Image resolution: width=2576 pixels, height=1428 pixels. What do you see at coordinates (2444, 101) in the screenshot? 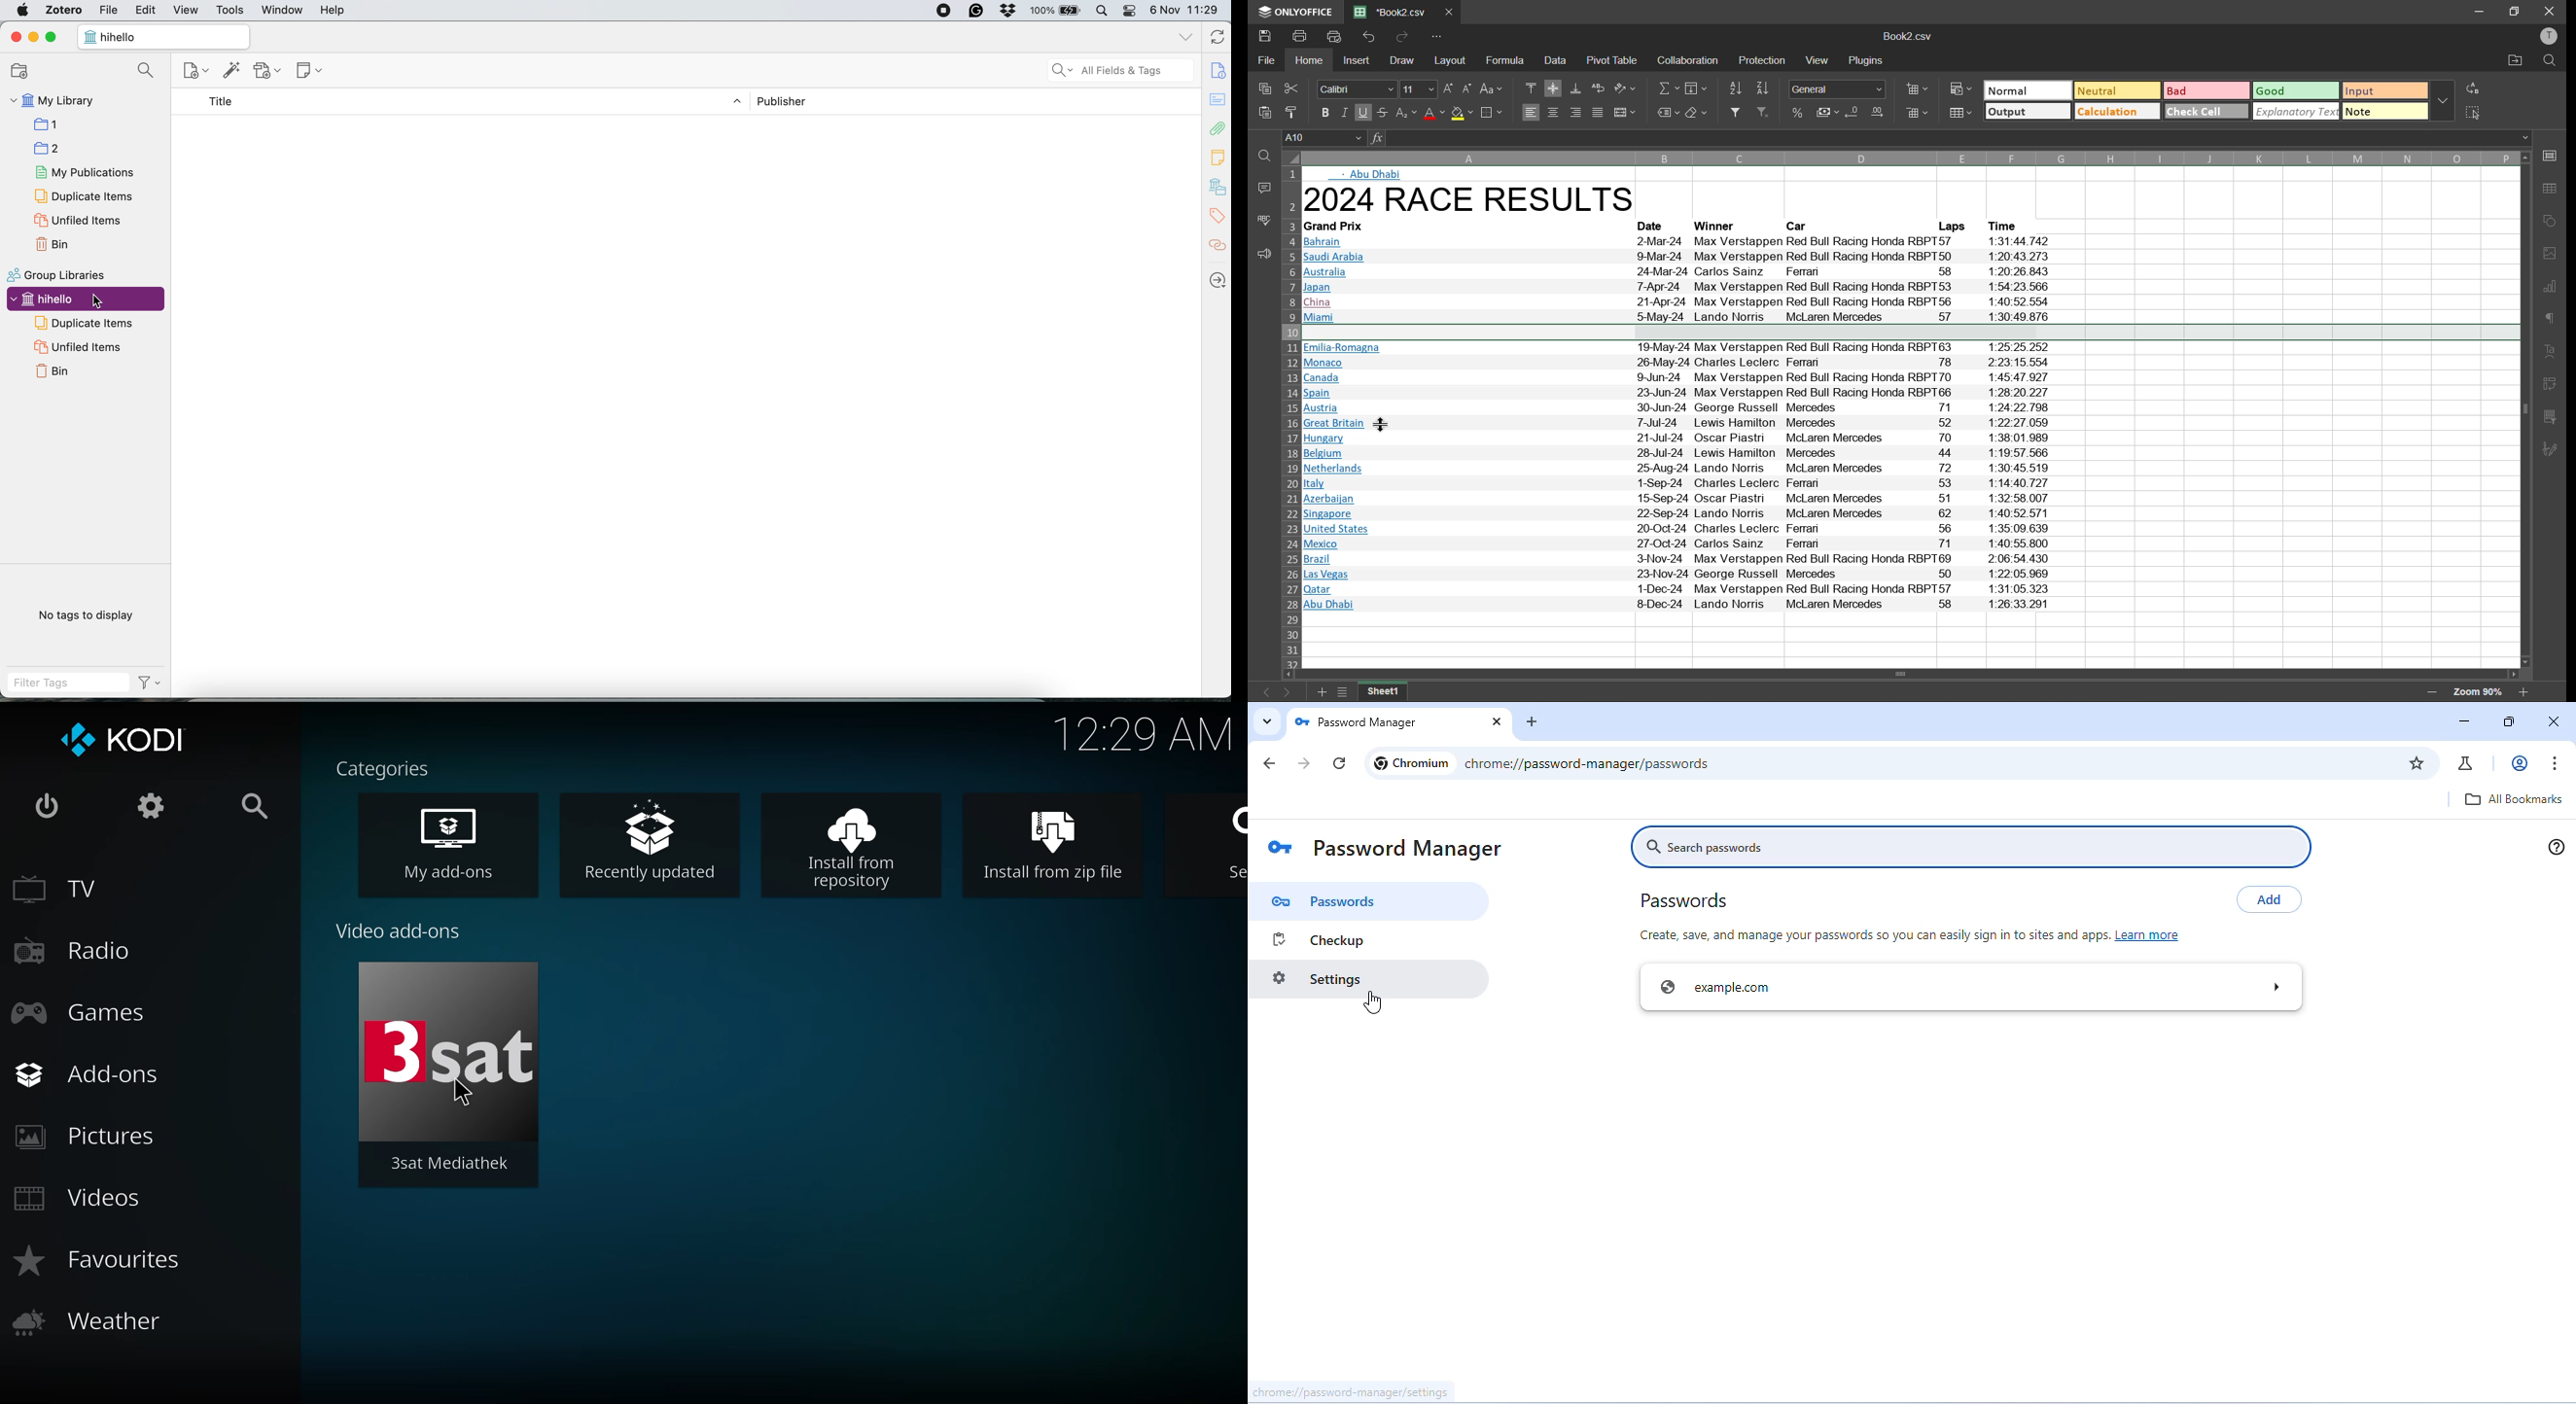
I see `more options` at bounding box center [2444, 101].